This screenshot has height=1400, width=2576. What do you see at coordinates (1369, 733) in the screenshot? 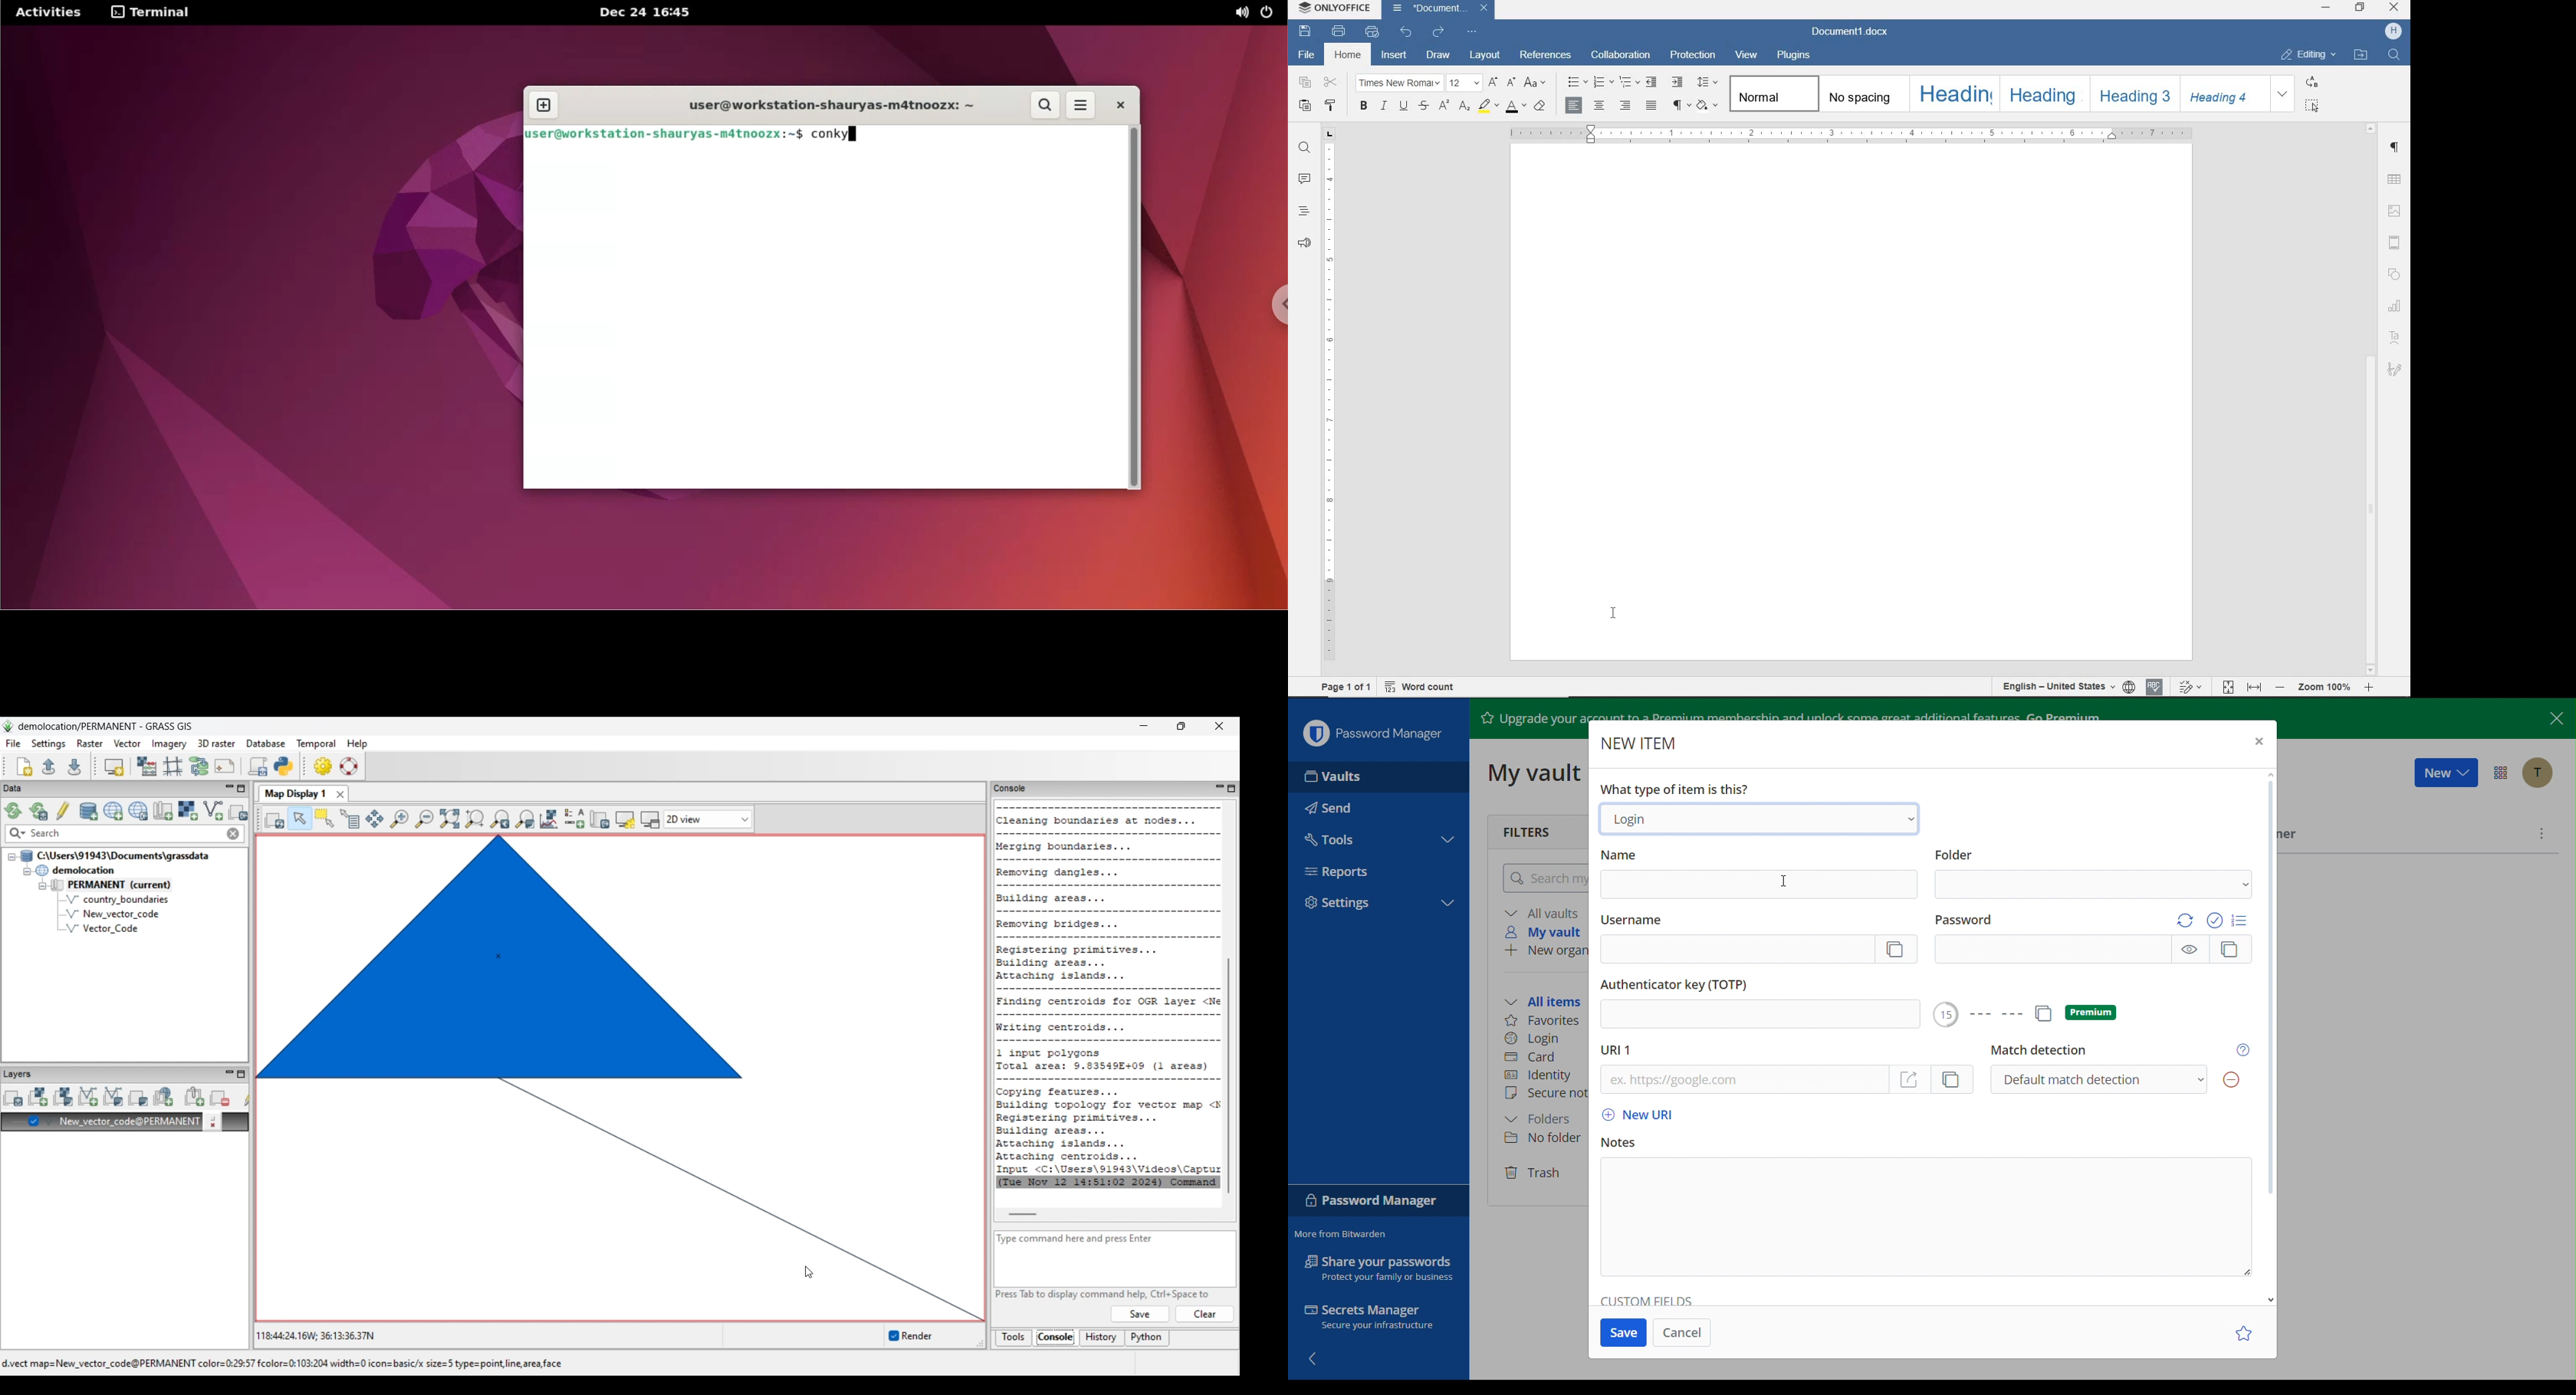
I see `Password Manager` at bounding box center [1369, 733].